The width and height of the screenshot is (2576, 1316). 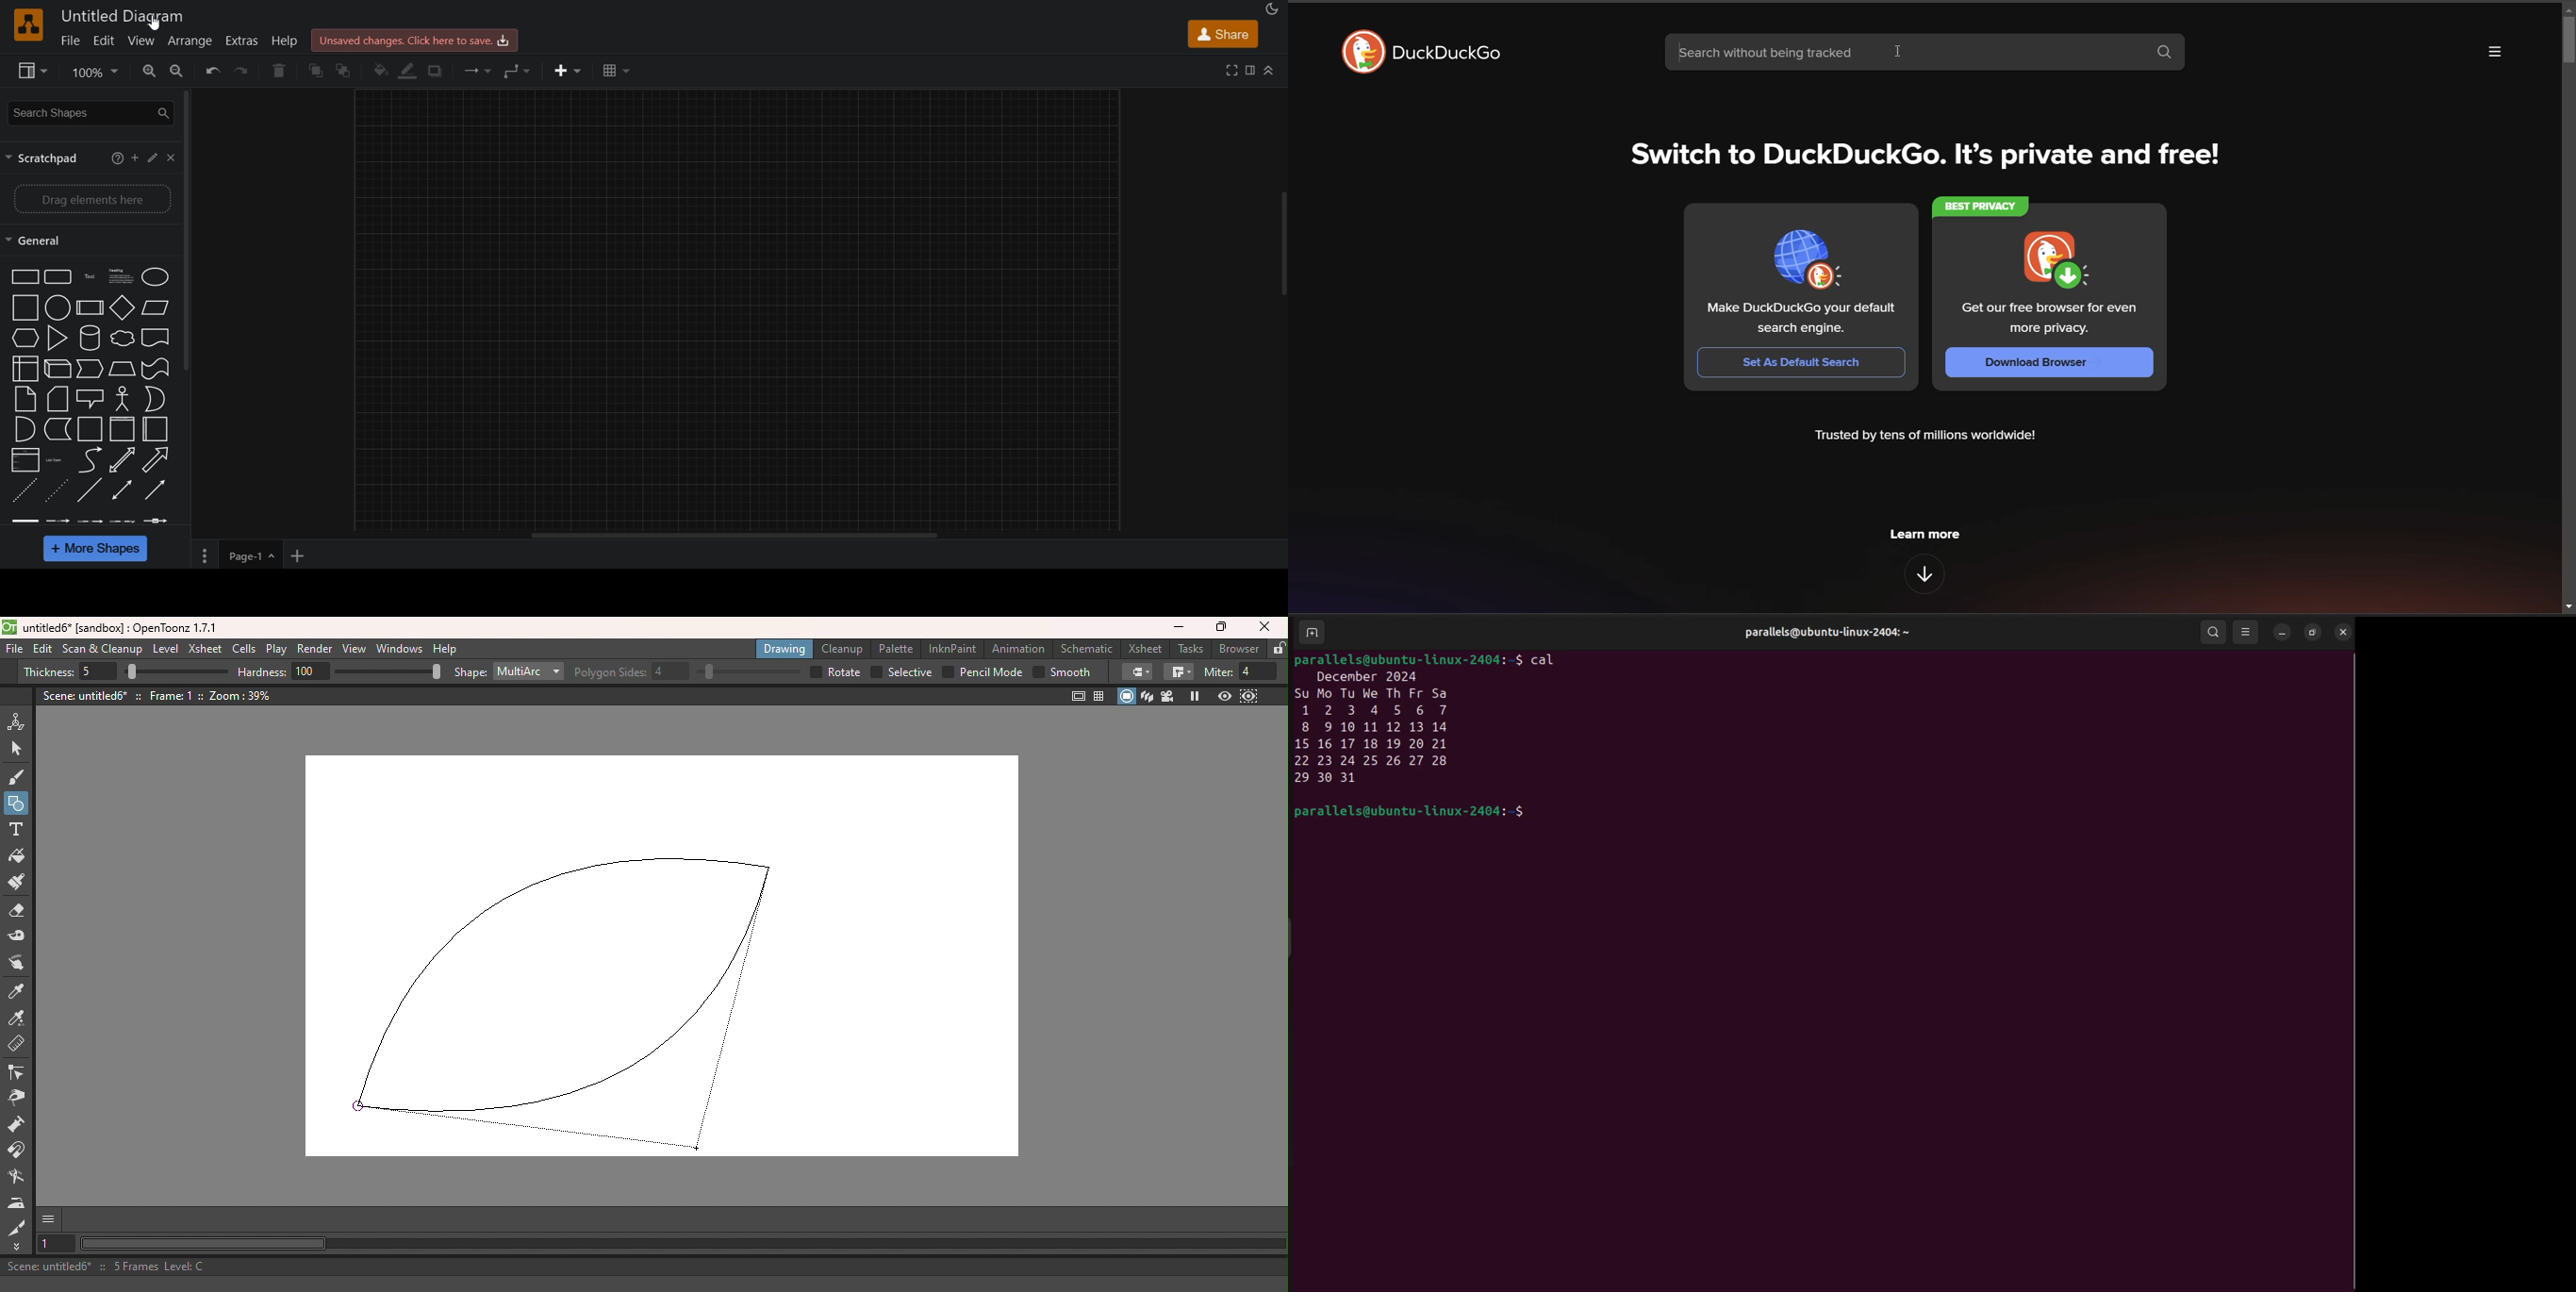 I want to click on undo, so click(x=209, y=71).